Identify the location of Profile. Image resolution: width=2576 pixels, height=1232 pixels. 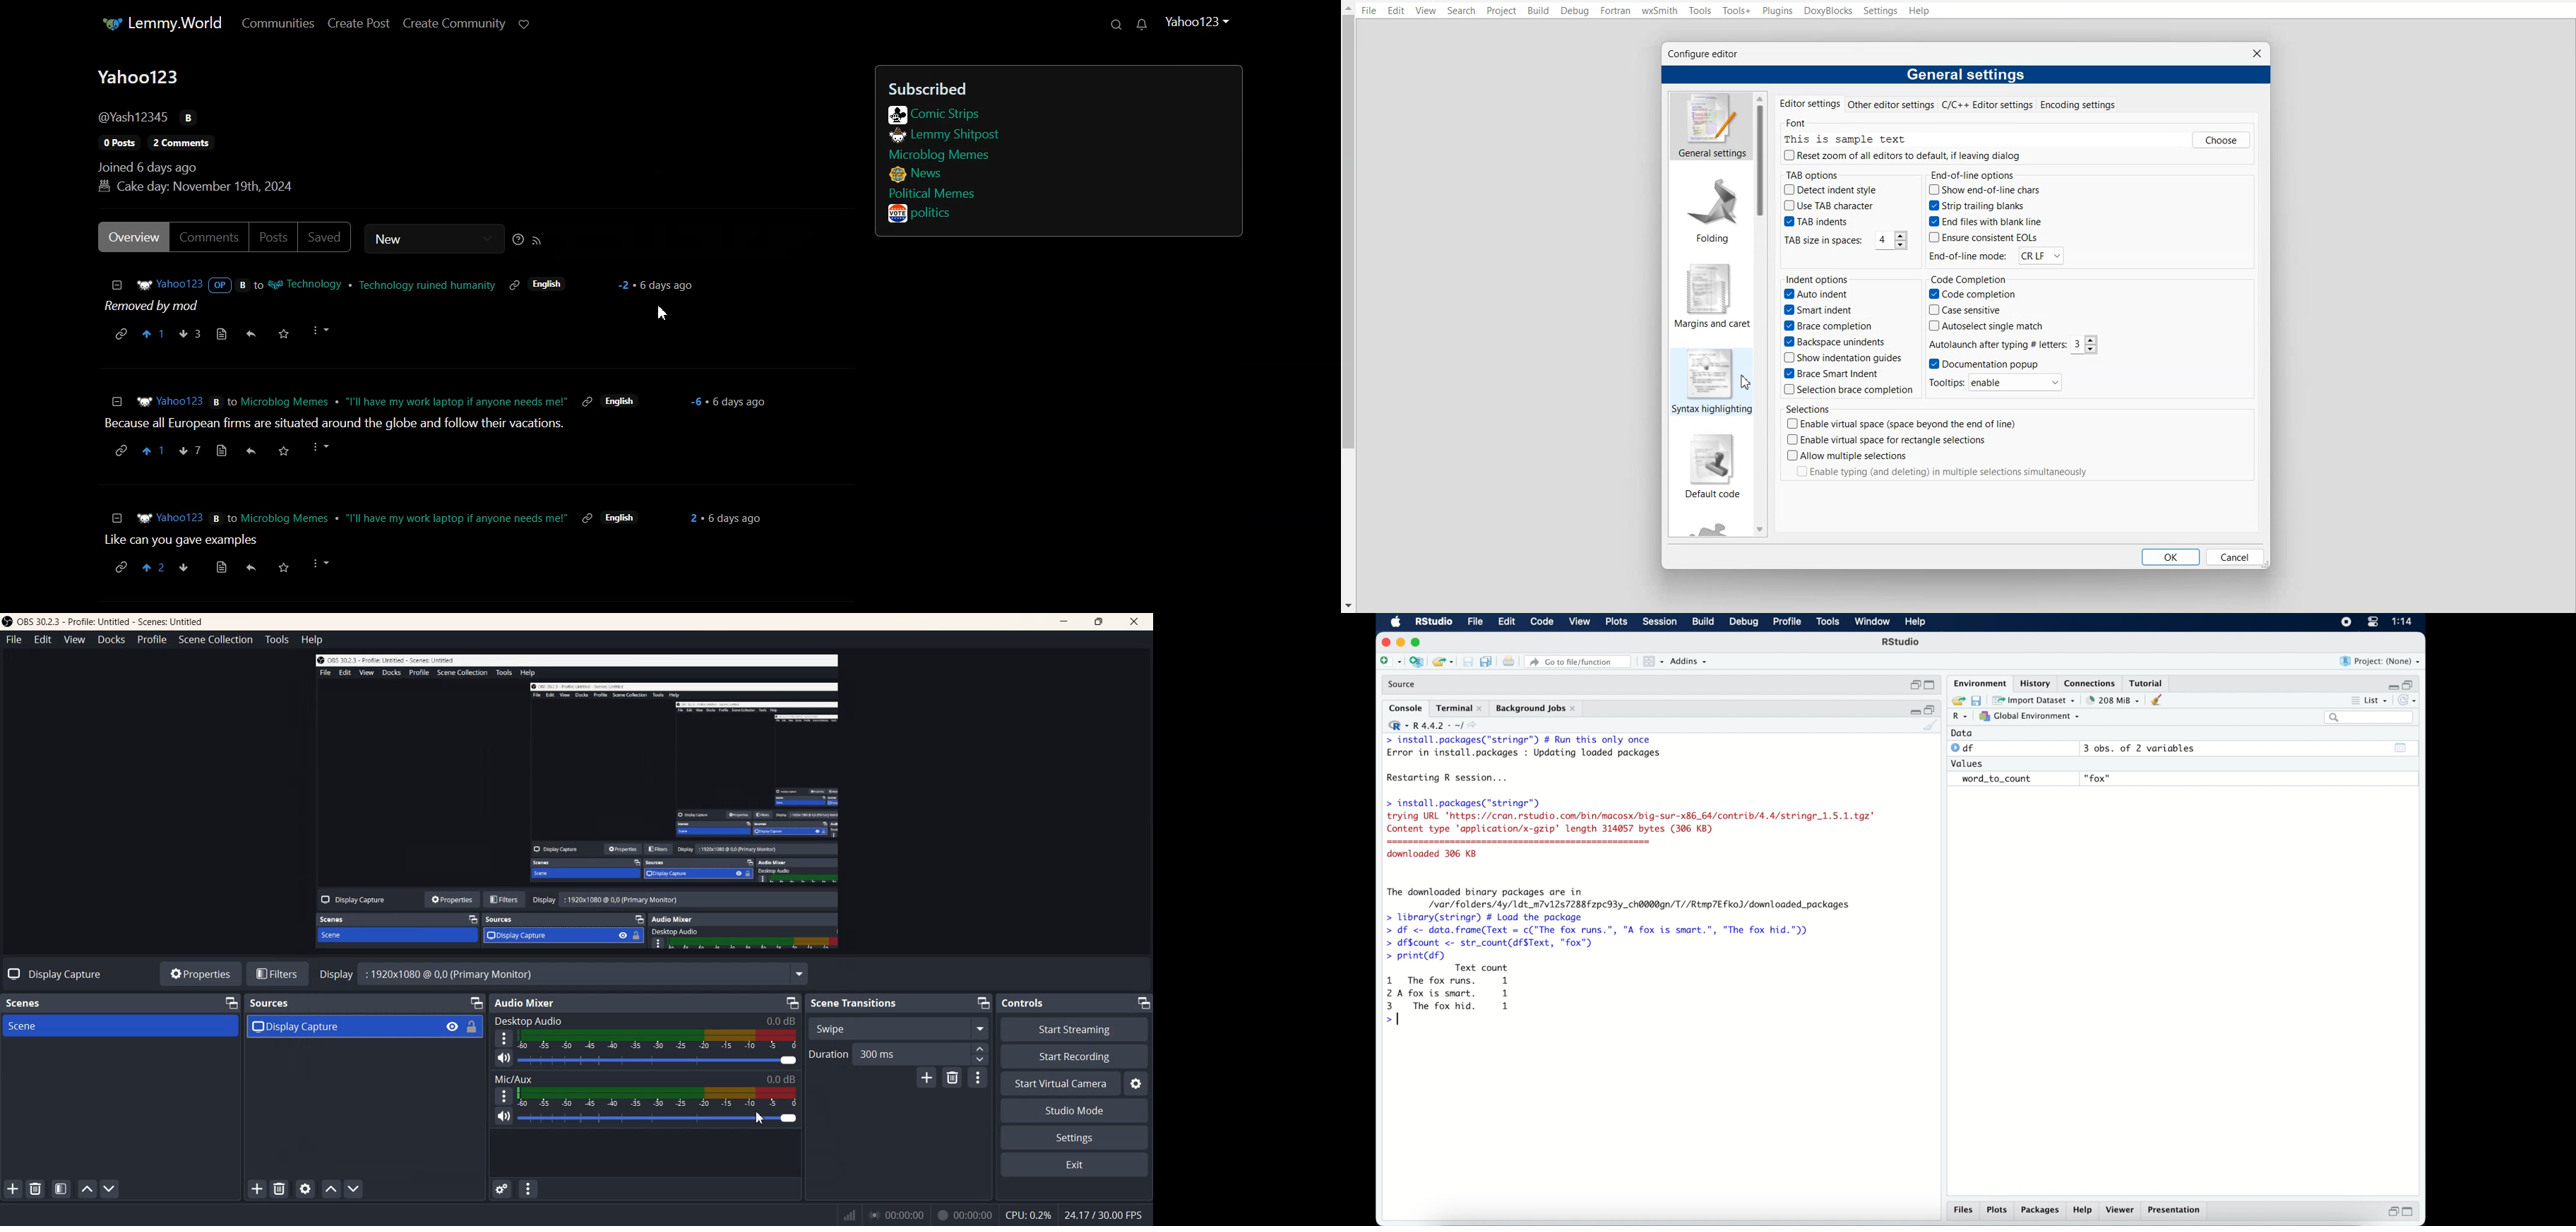
(152, 640).